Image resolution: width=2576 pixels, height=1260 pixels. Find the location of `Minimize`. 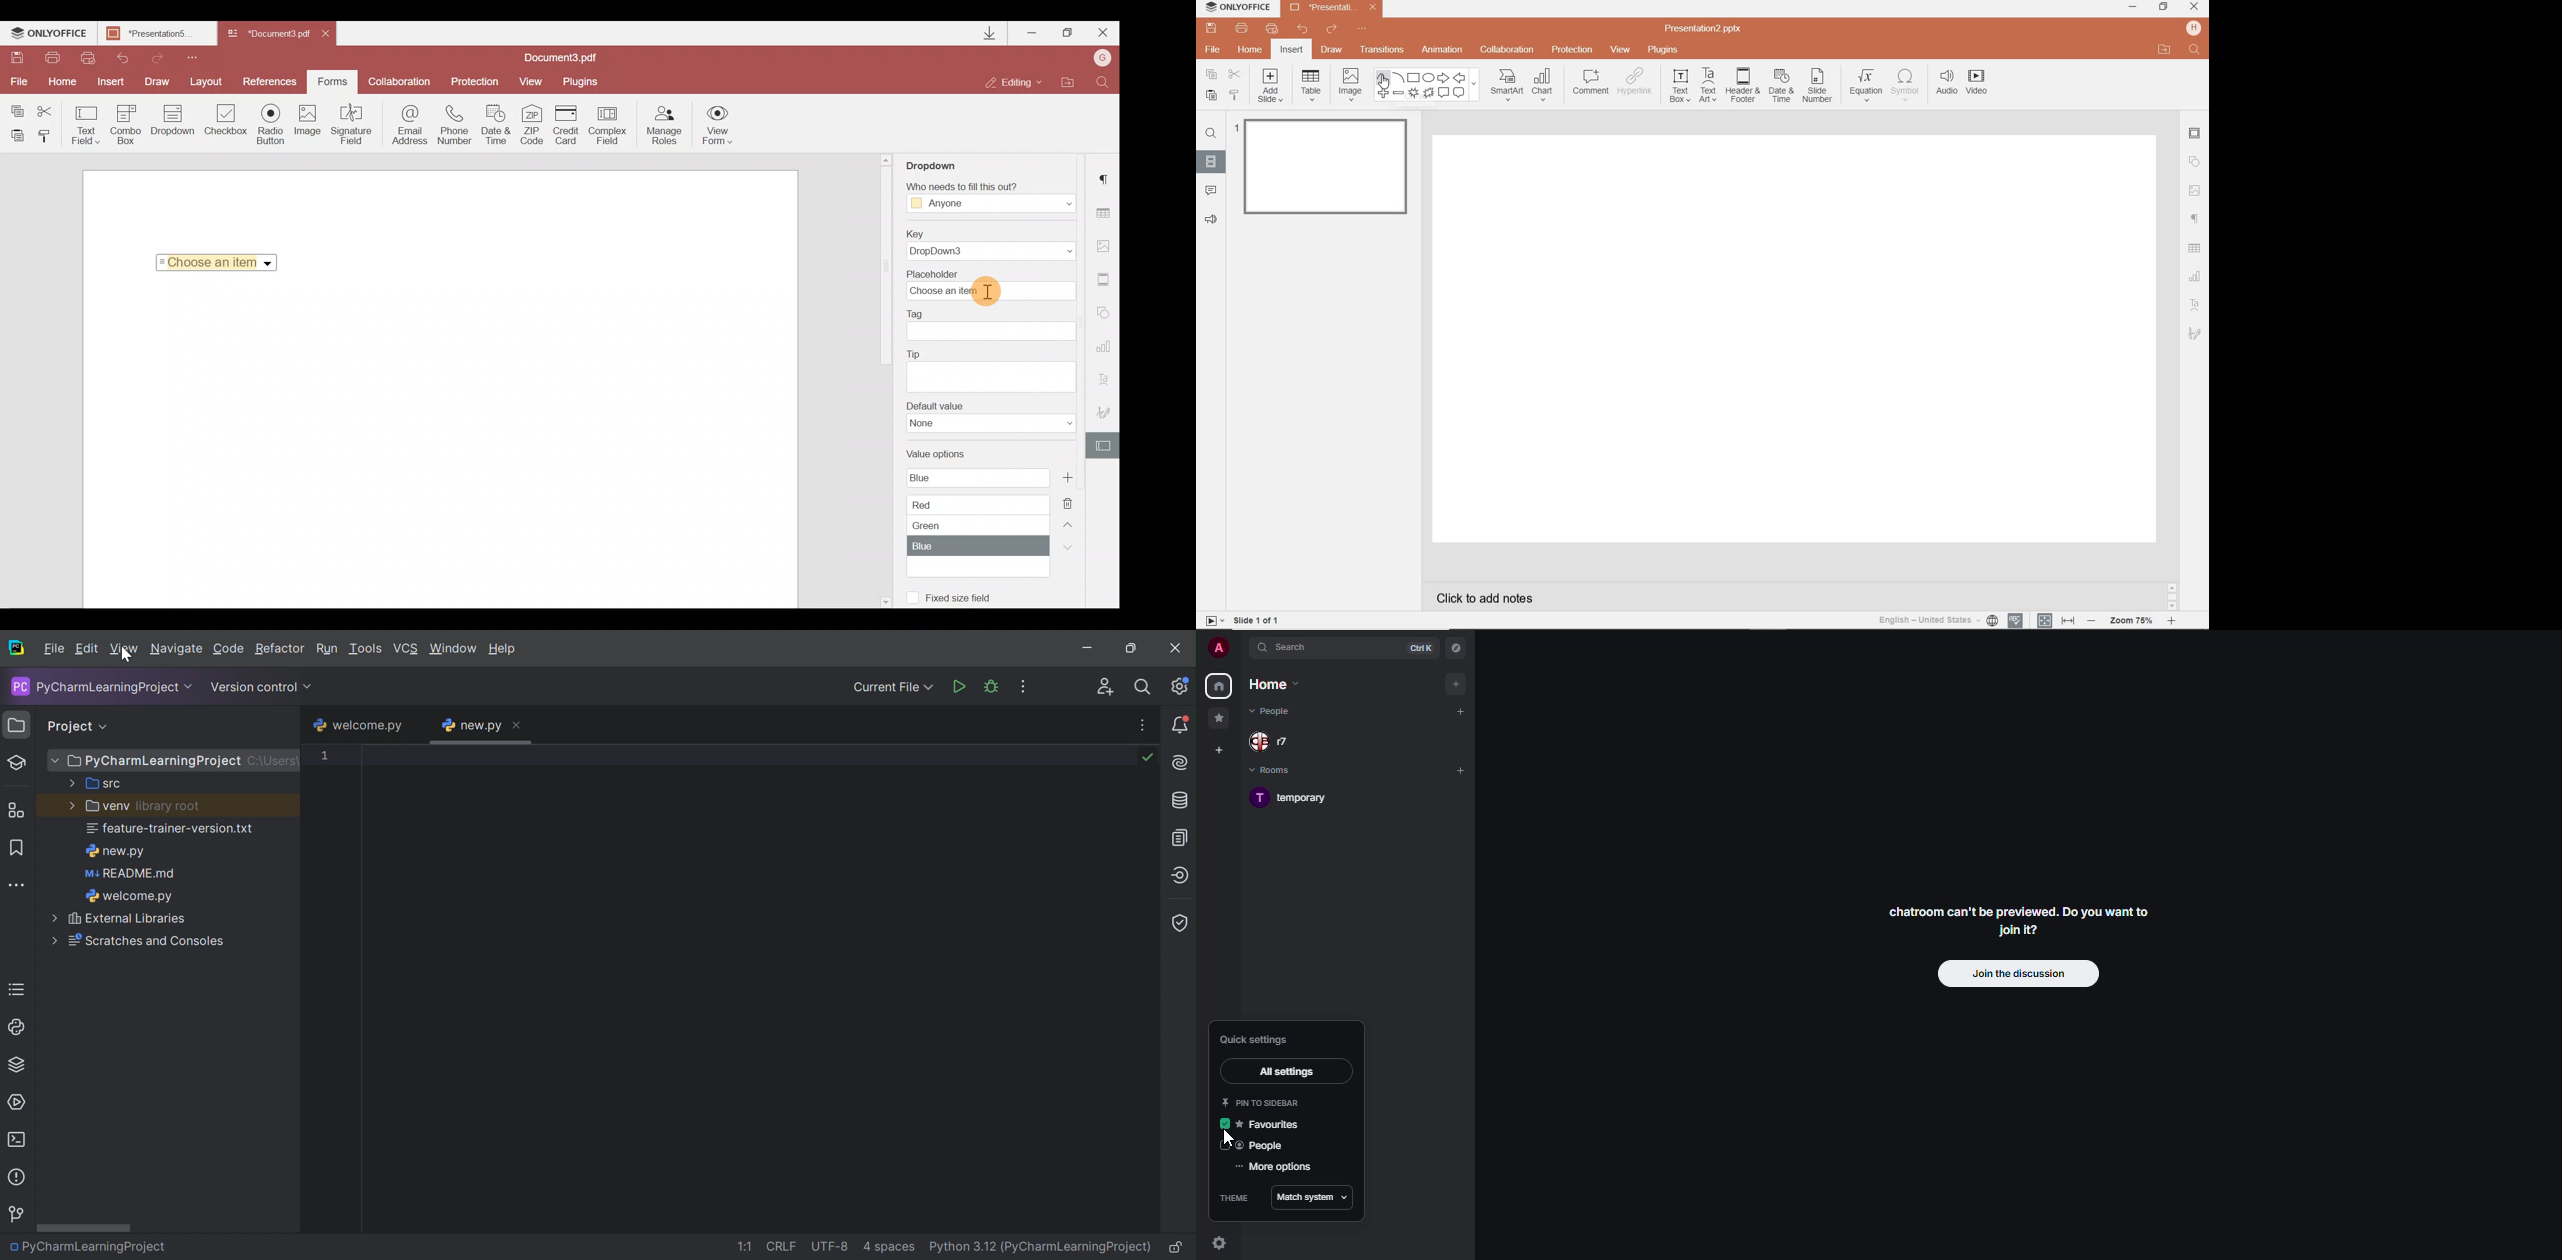

Minimize is located at coordinates (1030, 33).